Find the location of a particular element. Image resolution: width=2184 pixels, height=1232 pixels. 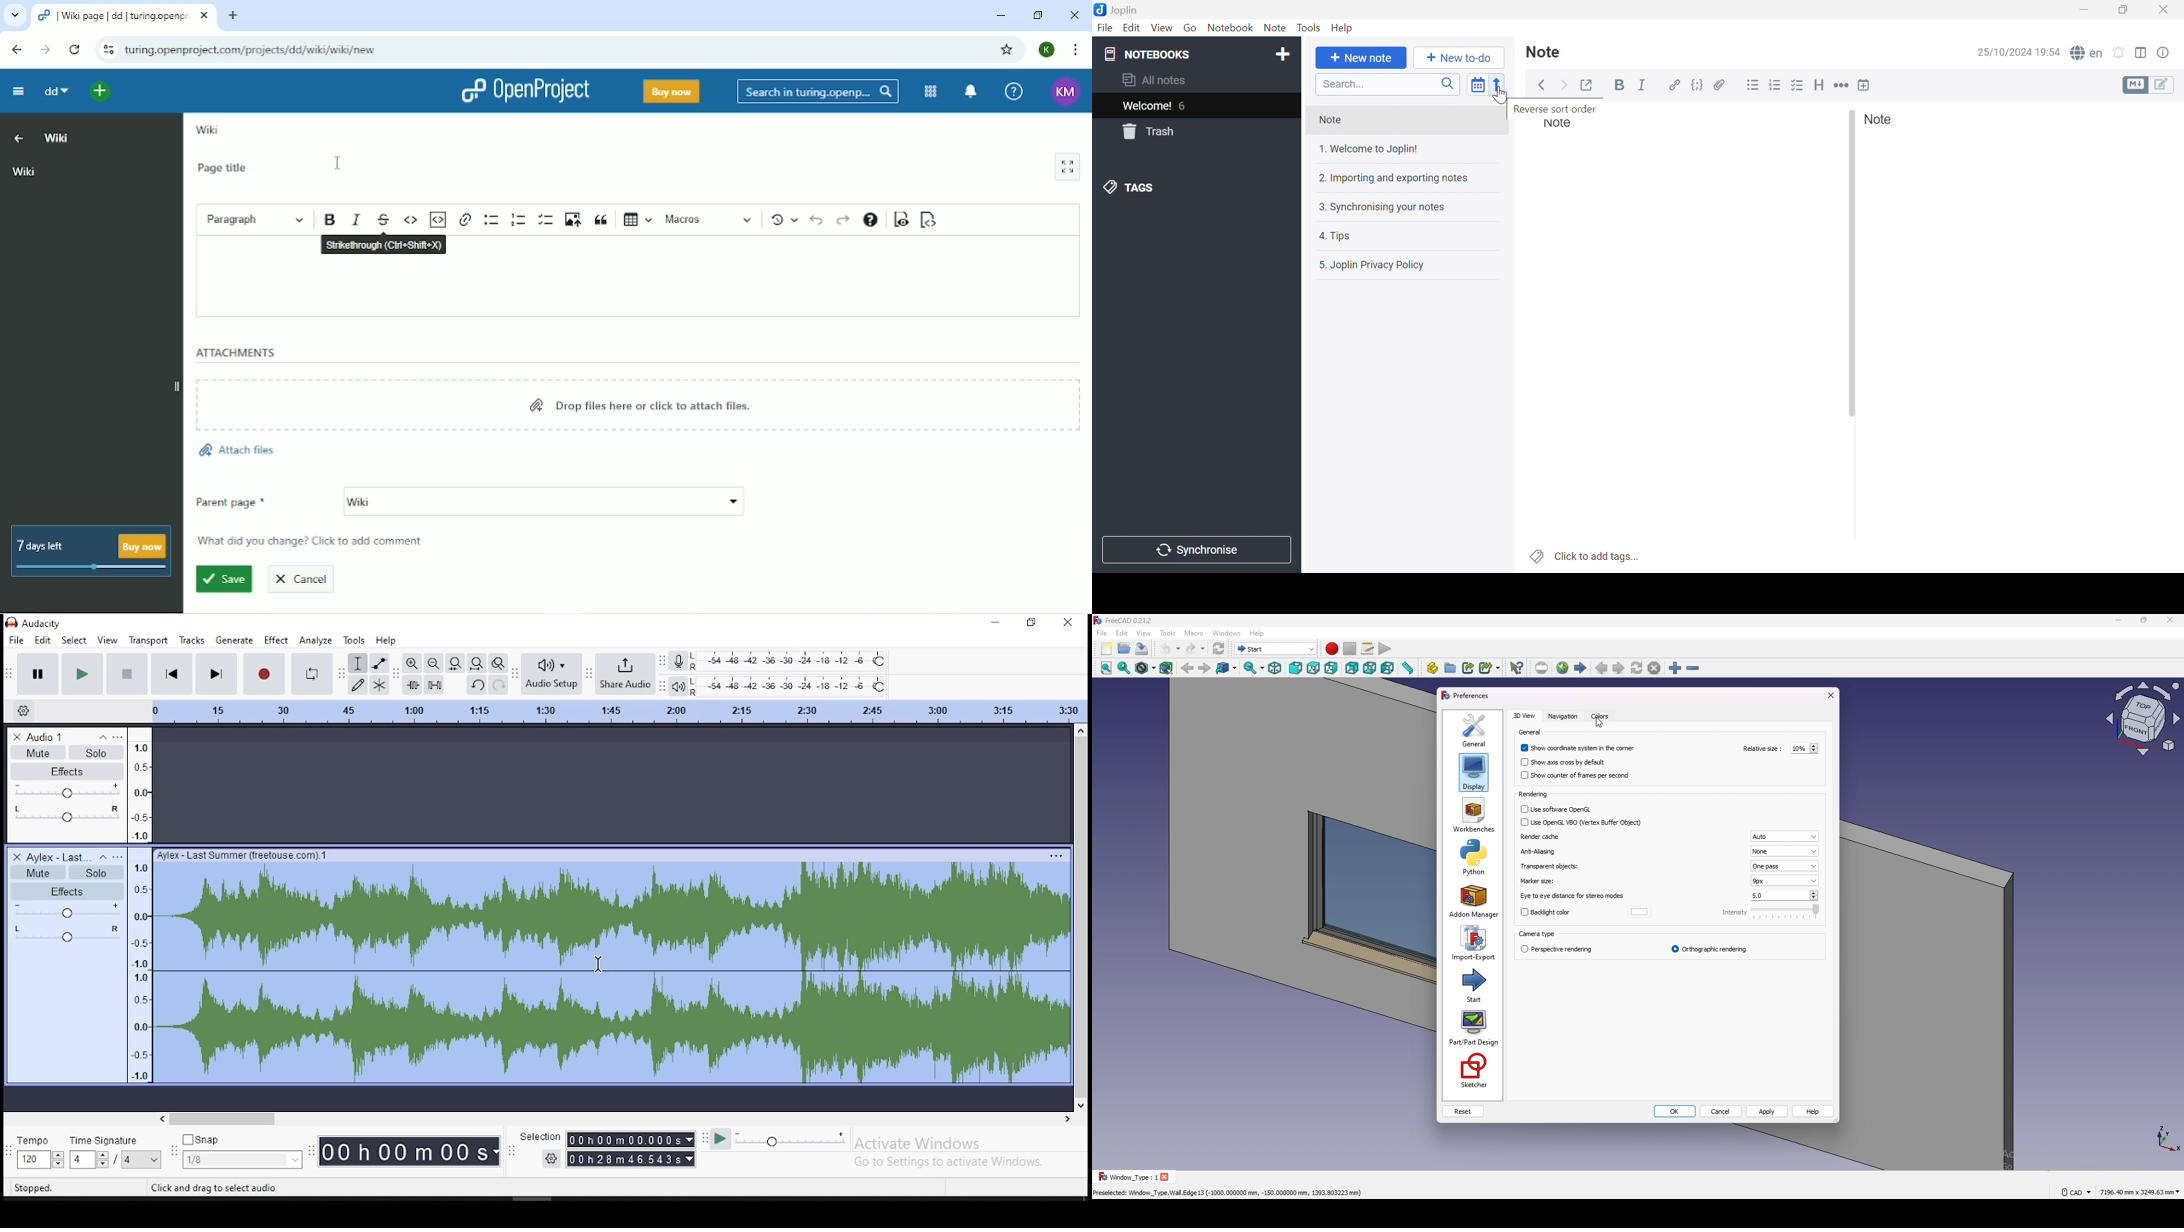

collapse is located at coordinates (103, 858).